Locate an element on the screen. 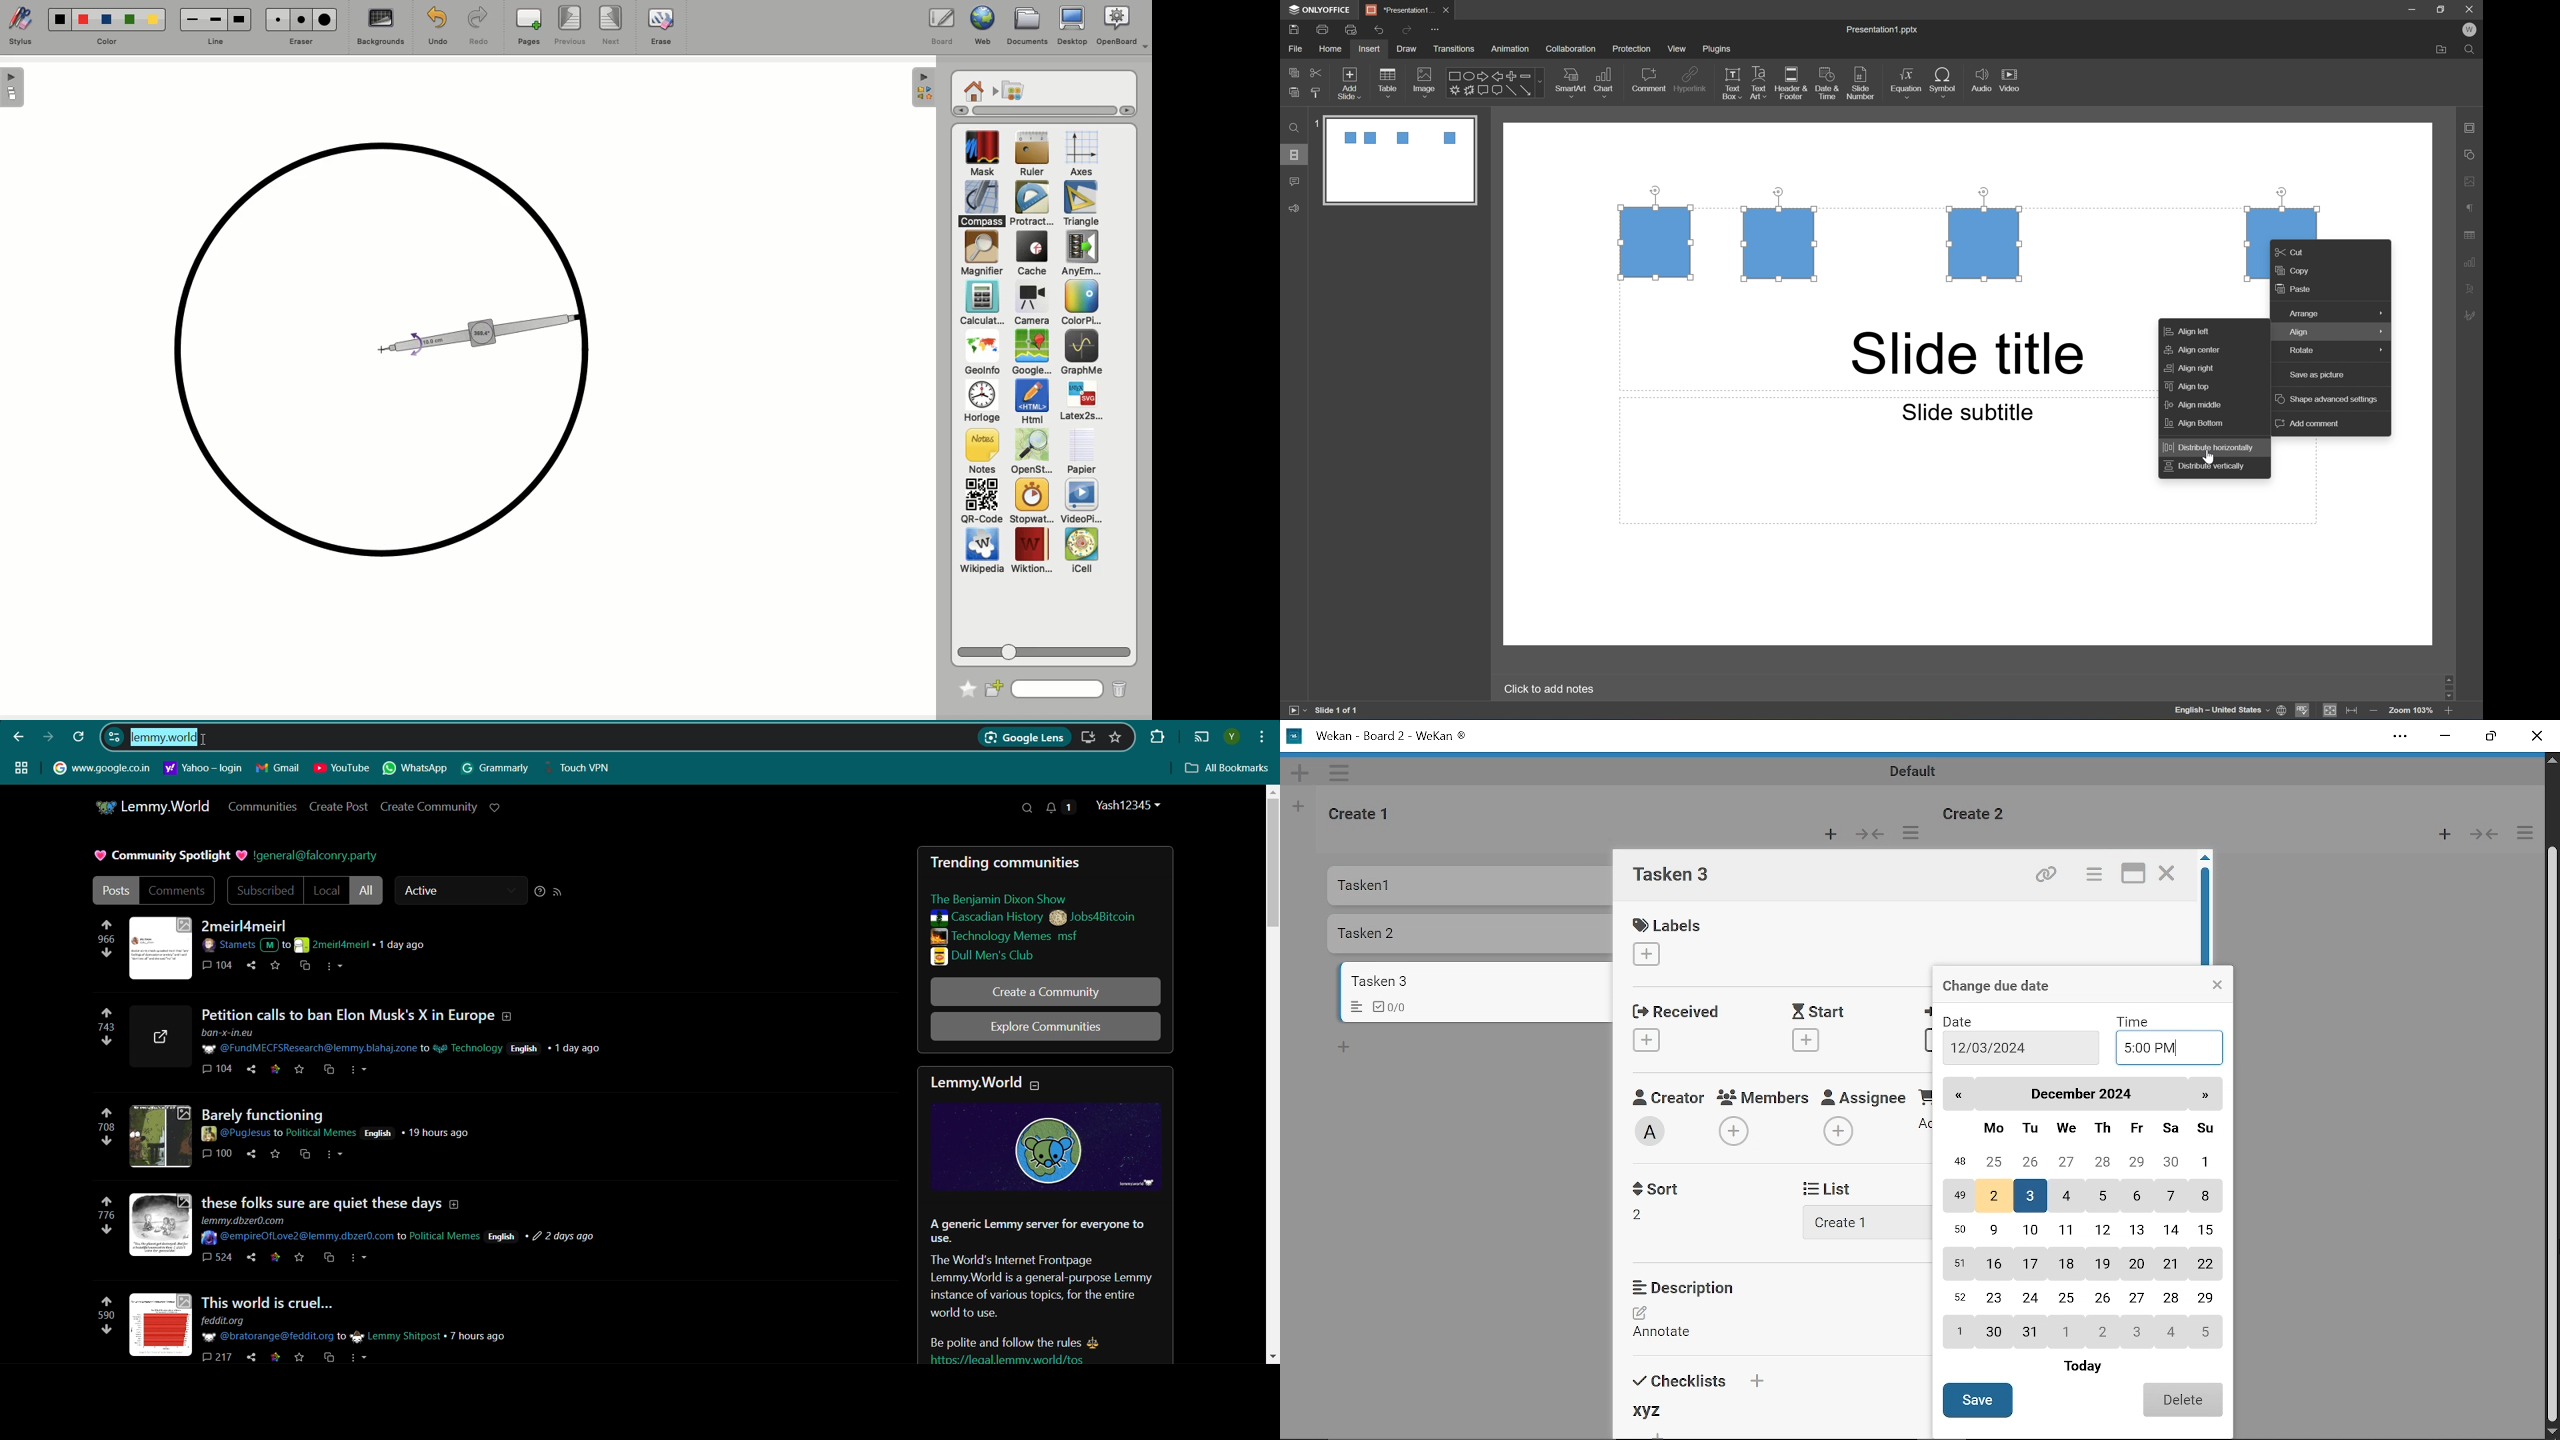  524 is located at coordinates (216, 1261).